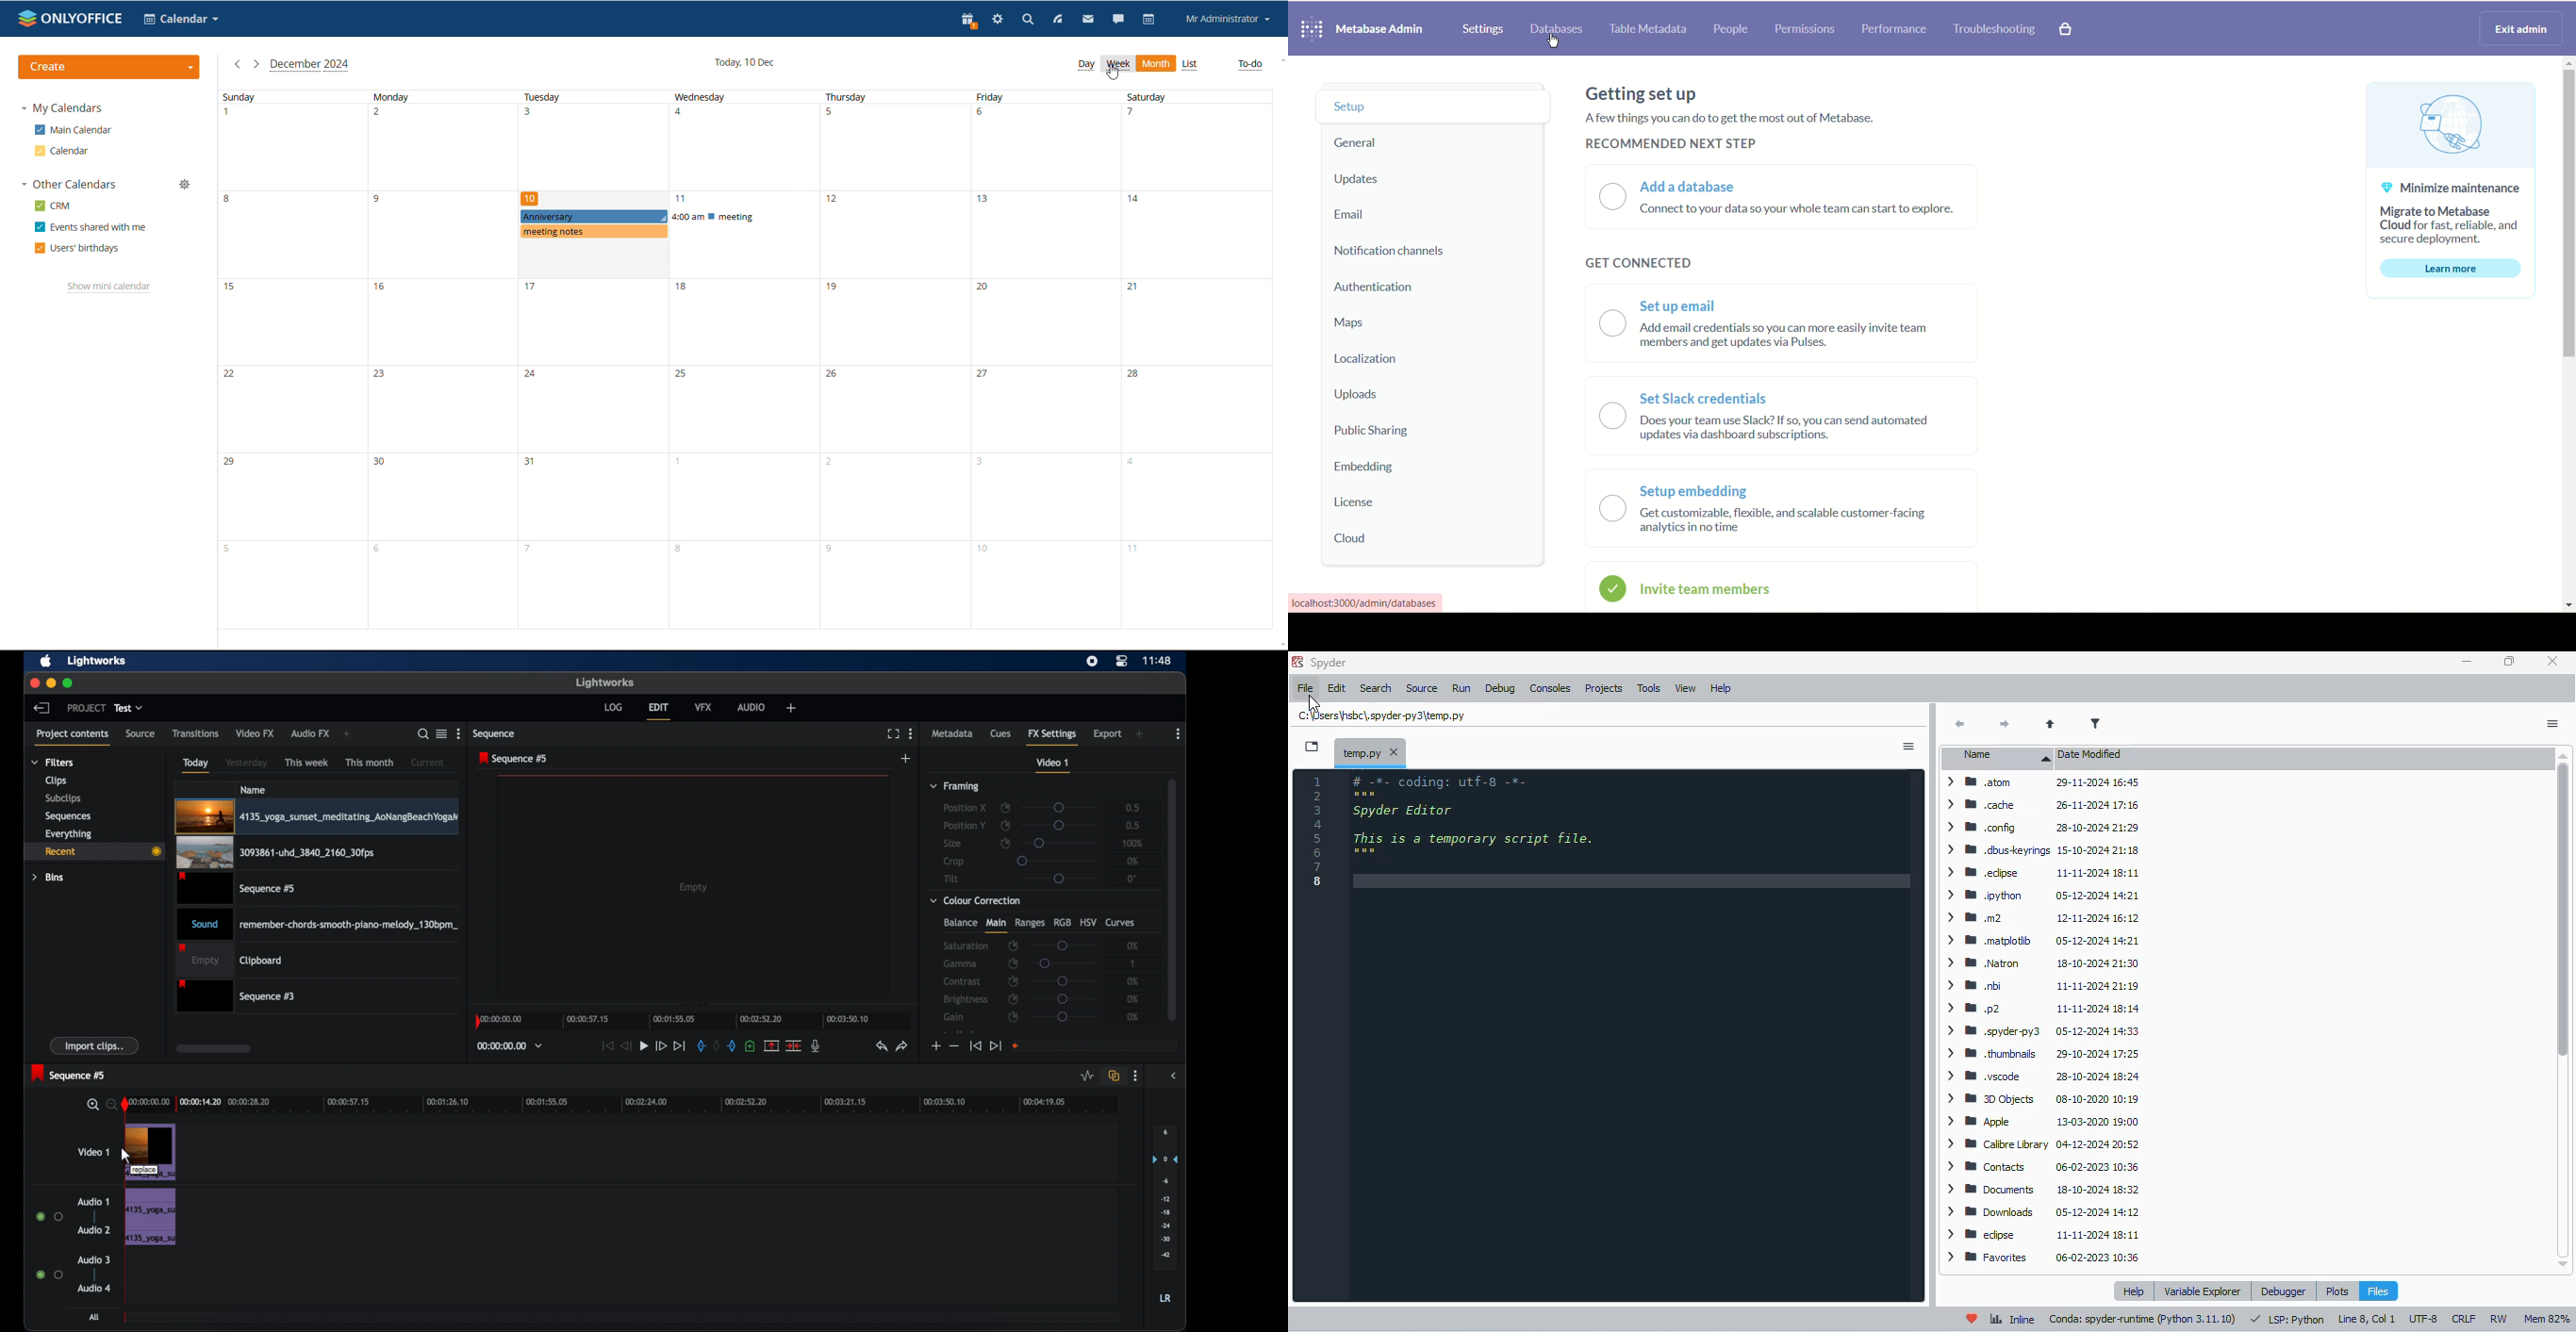  What do you see at coordinates (1058, 860) in the screenshot?
I see `slider` at bounding box center [1058, 860].